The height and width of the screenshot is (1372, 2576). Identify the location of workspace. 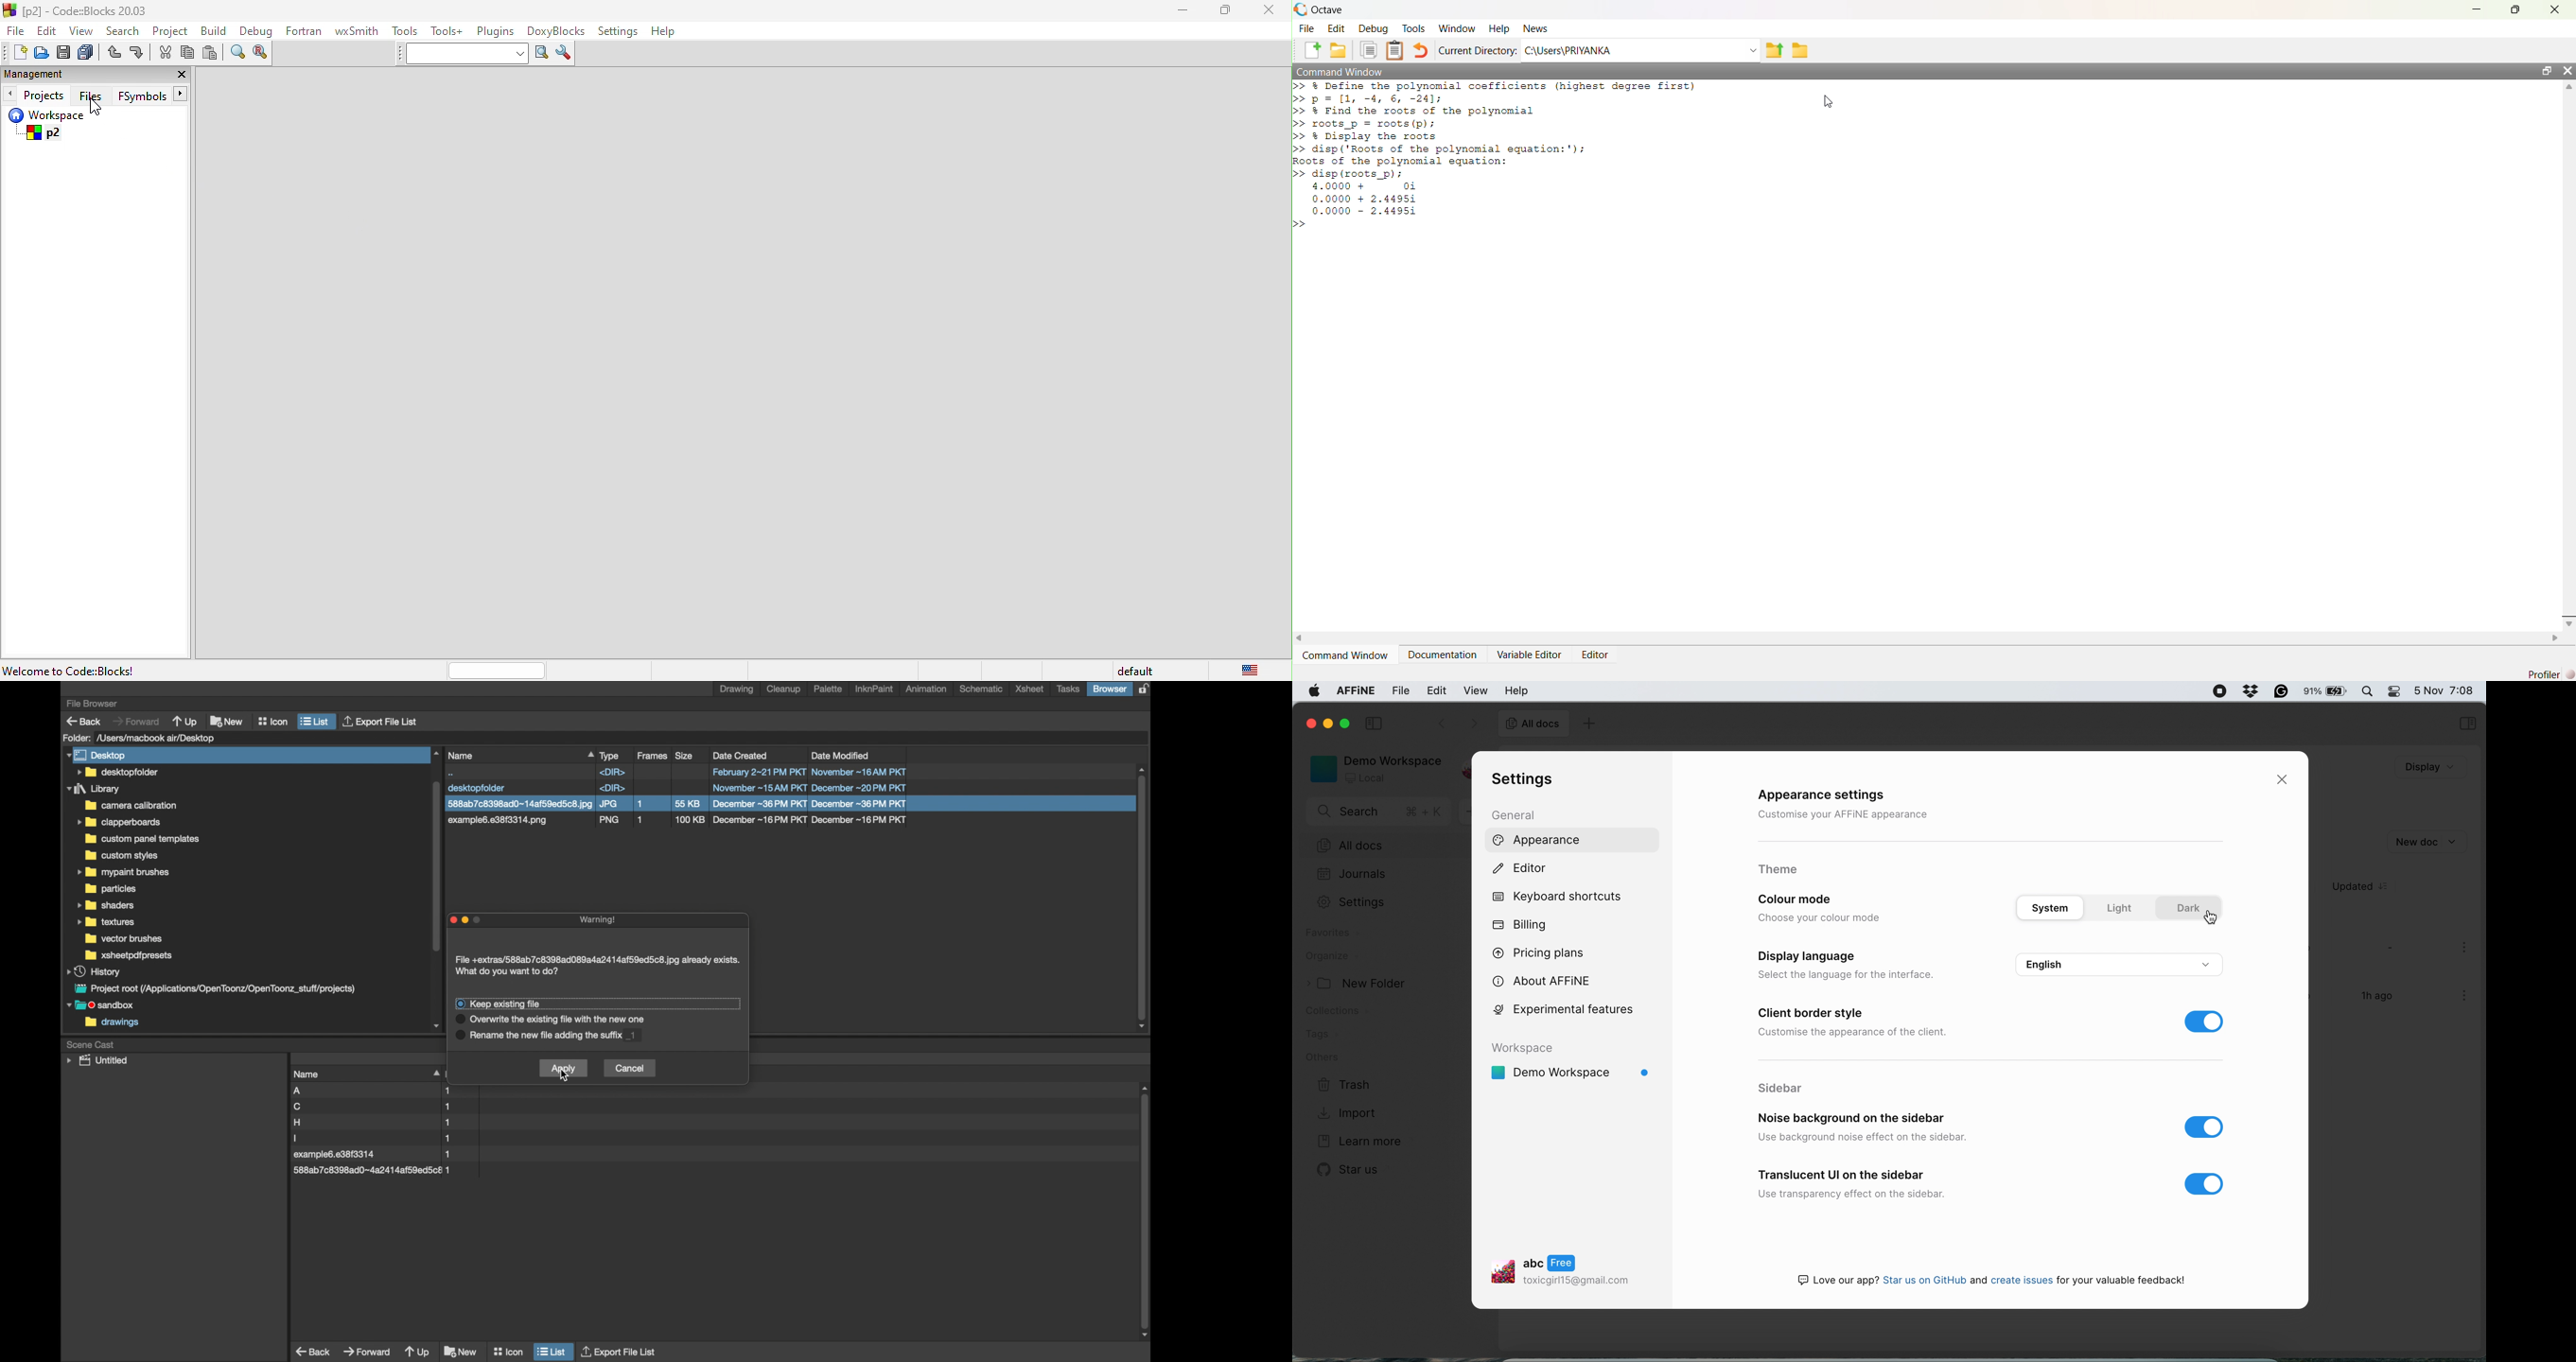
(1579, 1073).